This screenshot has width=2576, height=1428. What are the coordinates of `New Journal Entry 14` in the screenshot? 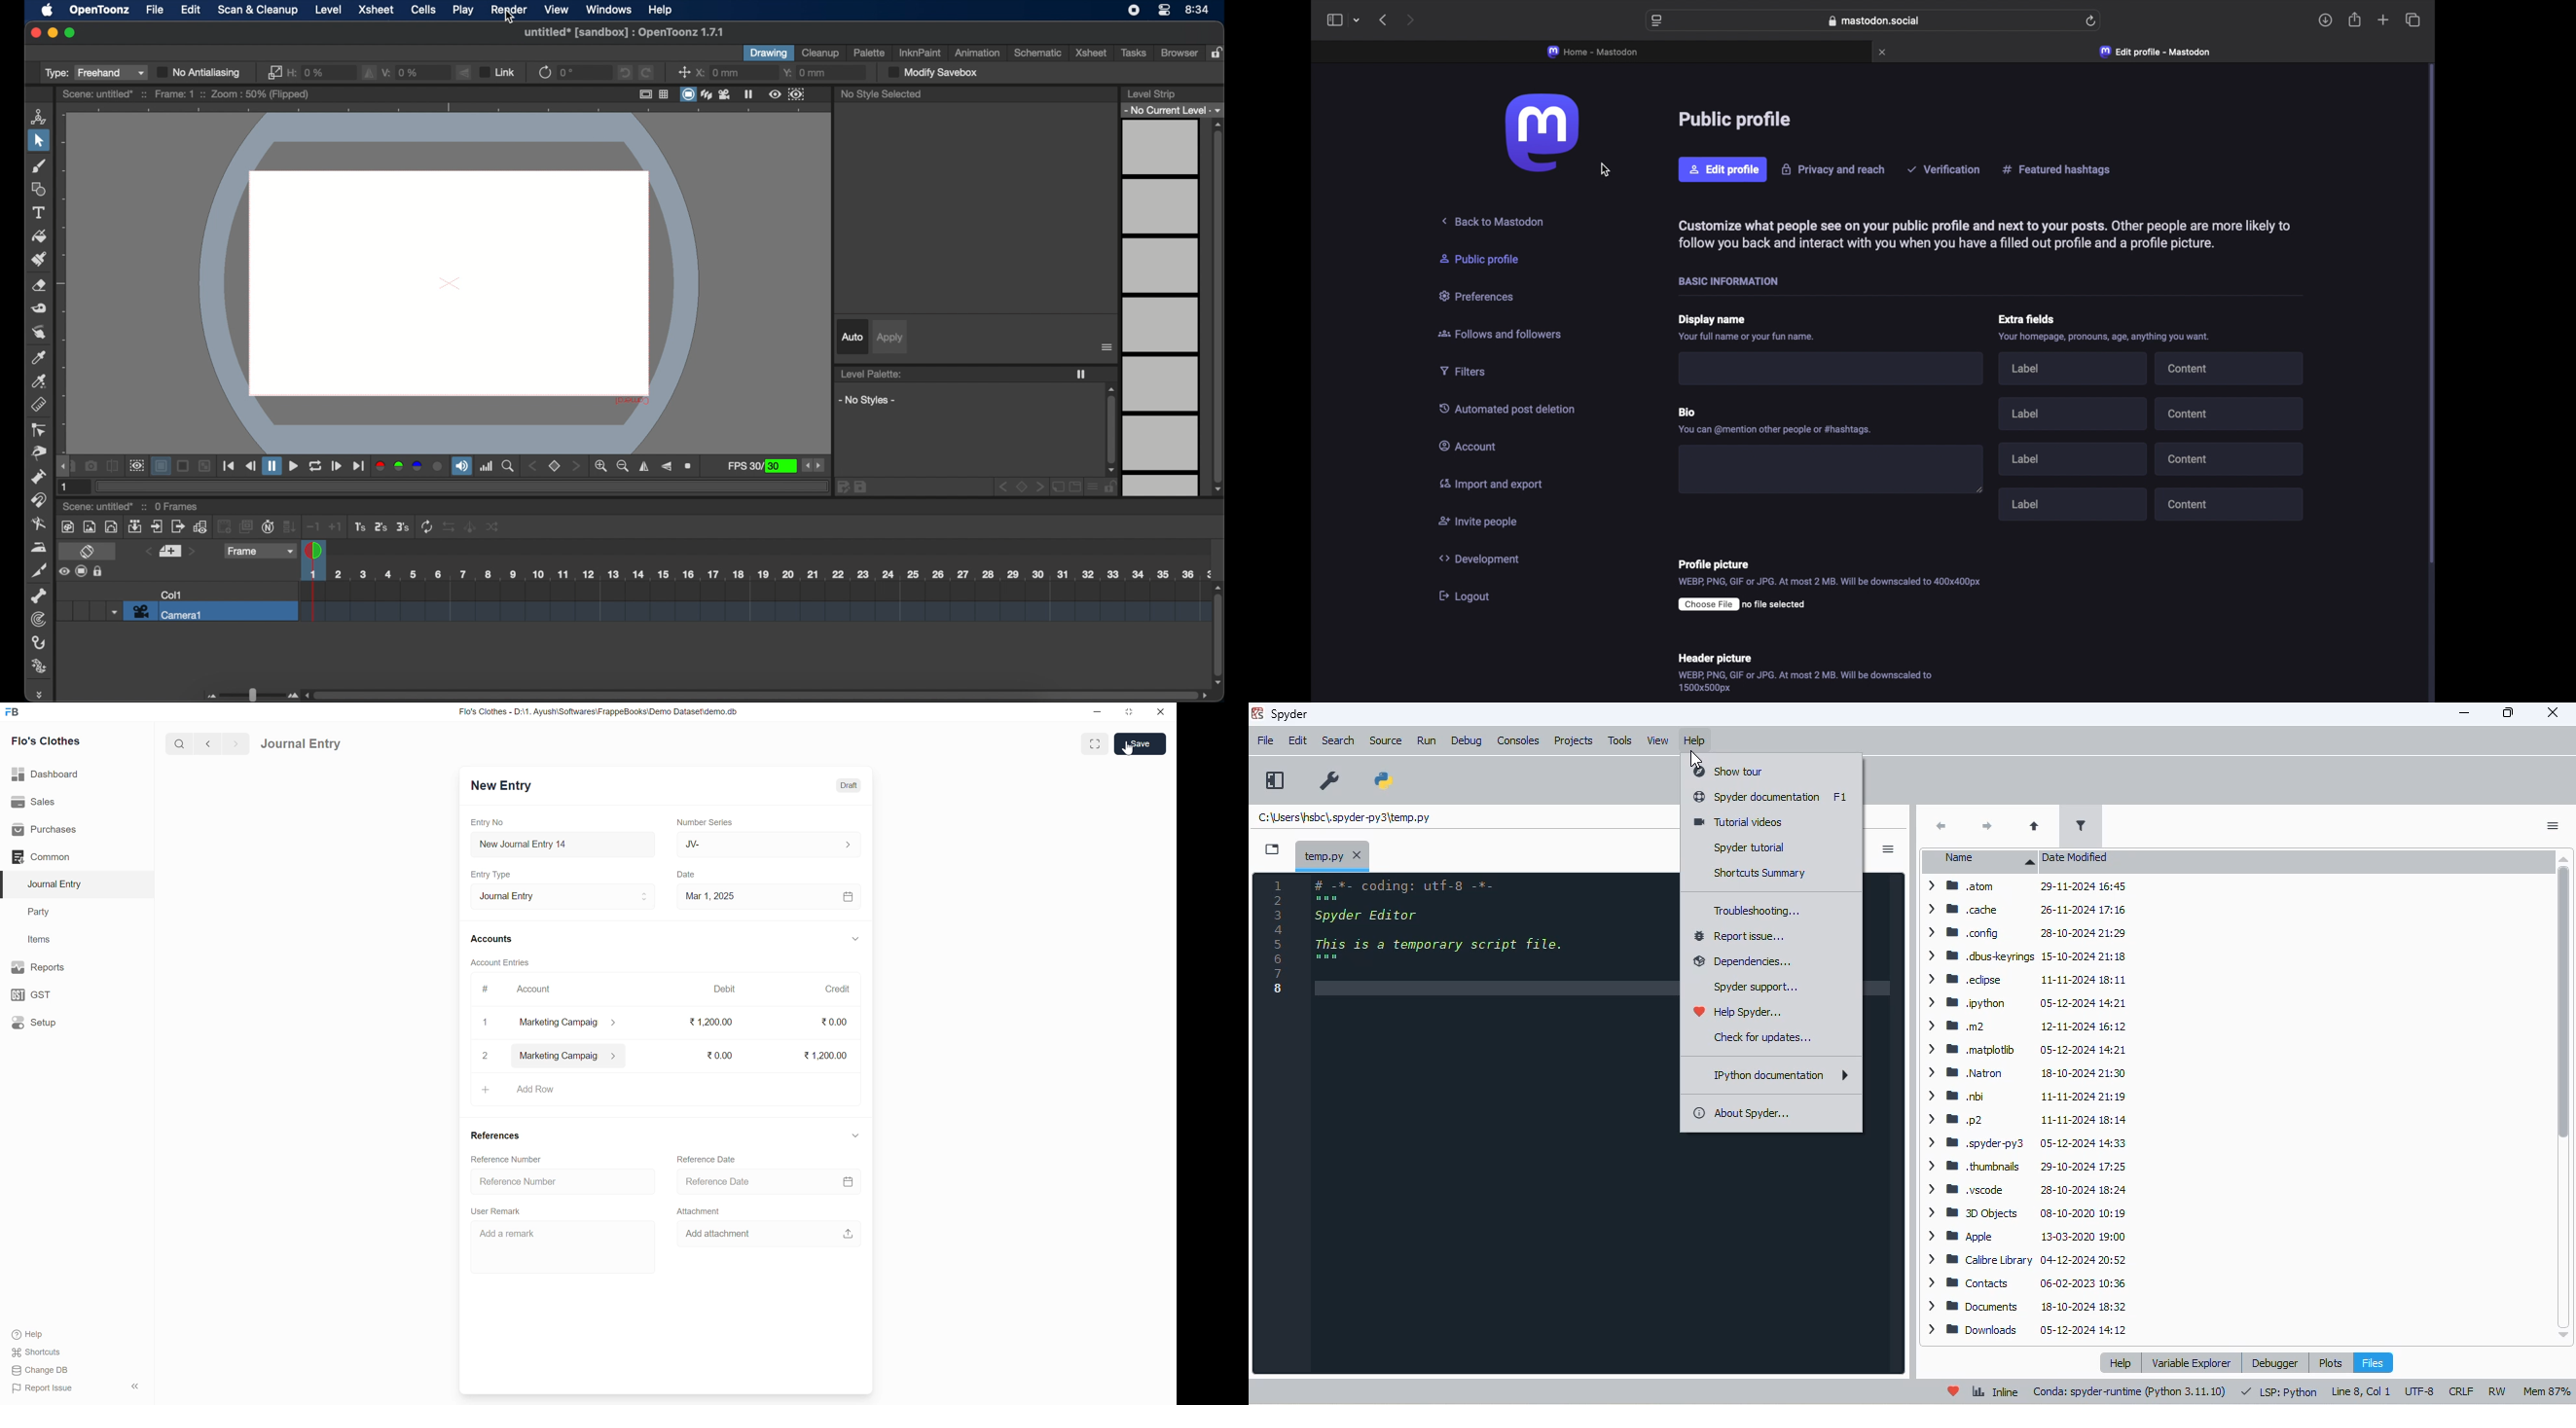 It's located at (540, 845).